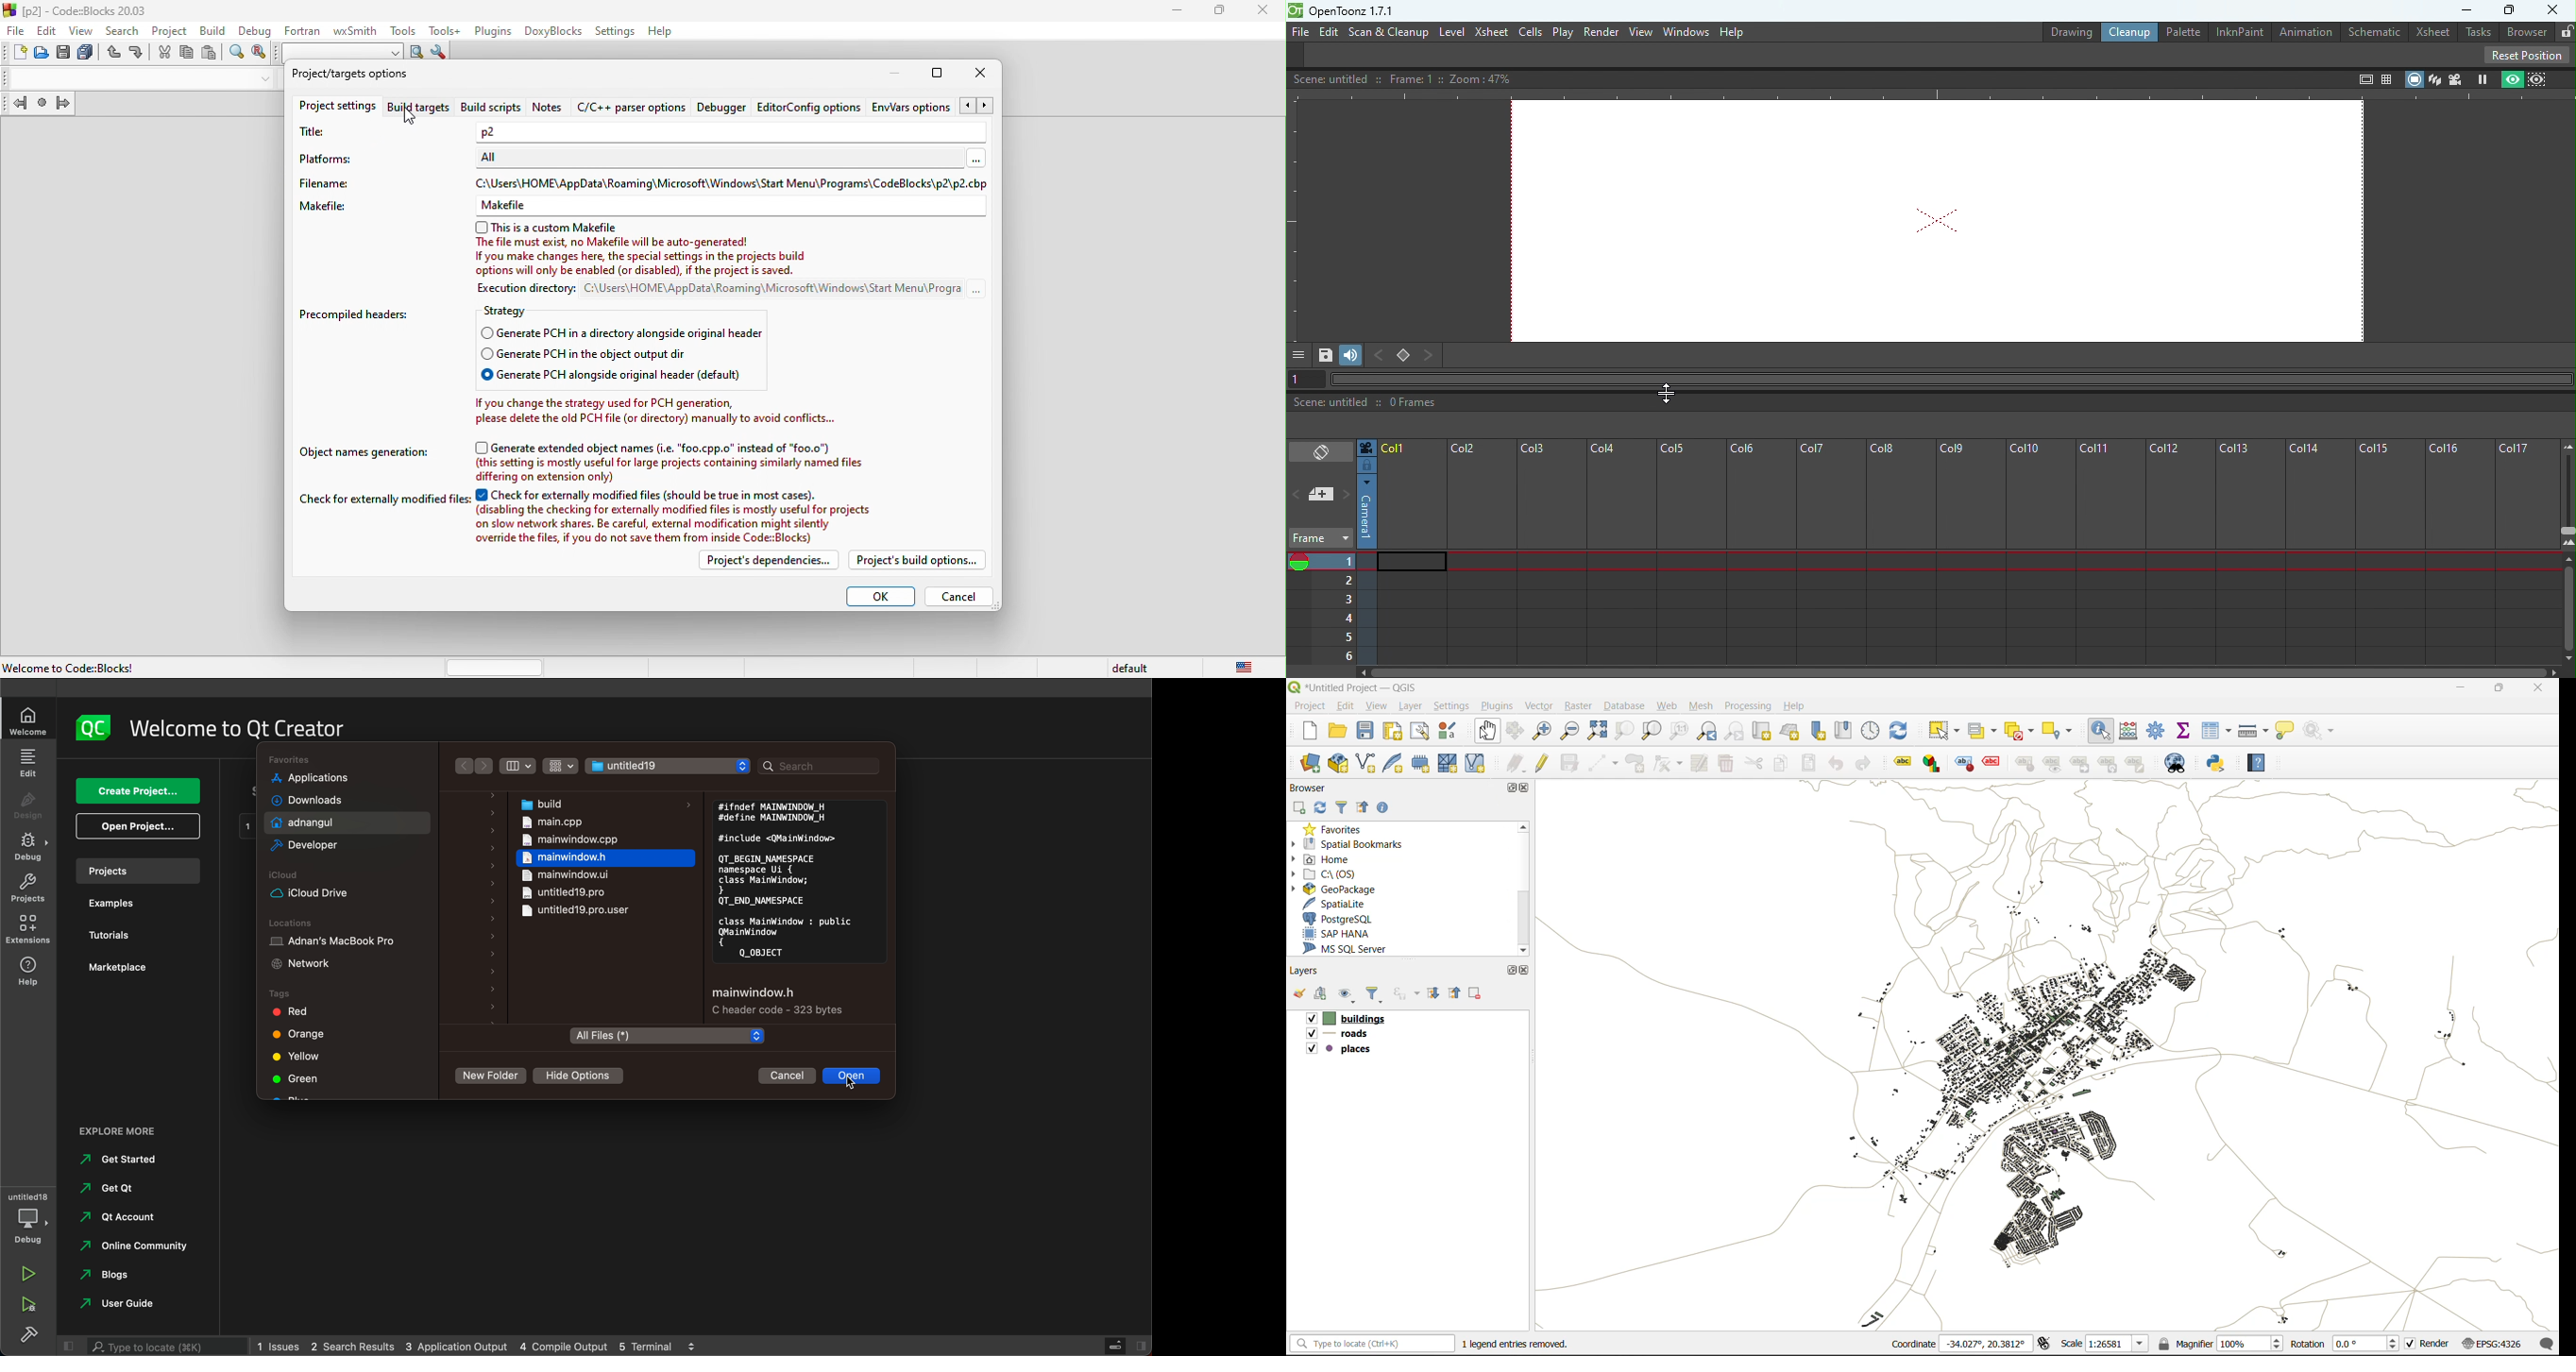  I want to click on tags, so click(346, 994).